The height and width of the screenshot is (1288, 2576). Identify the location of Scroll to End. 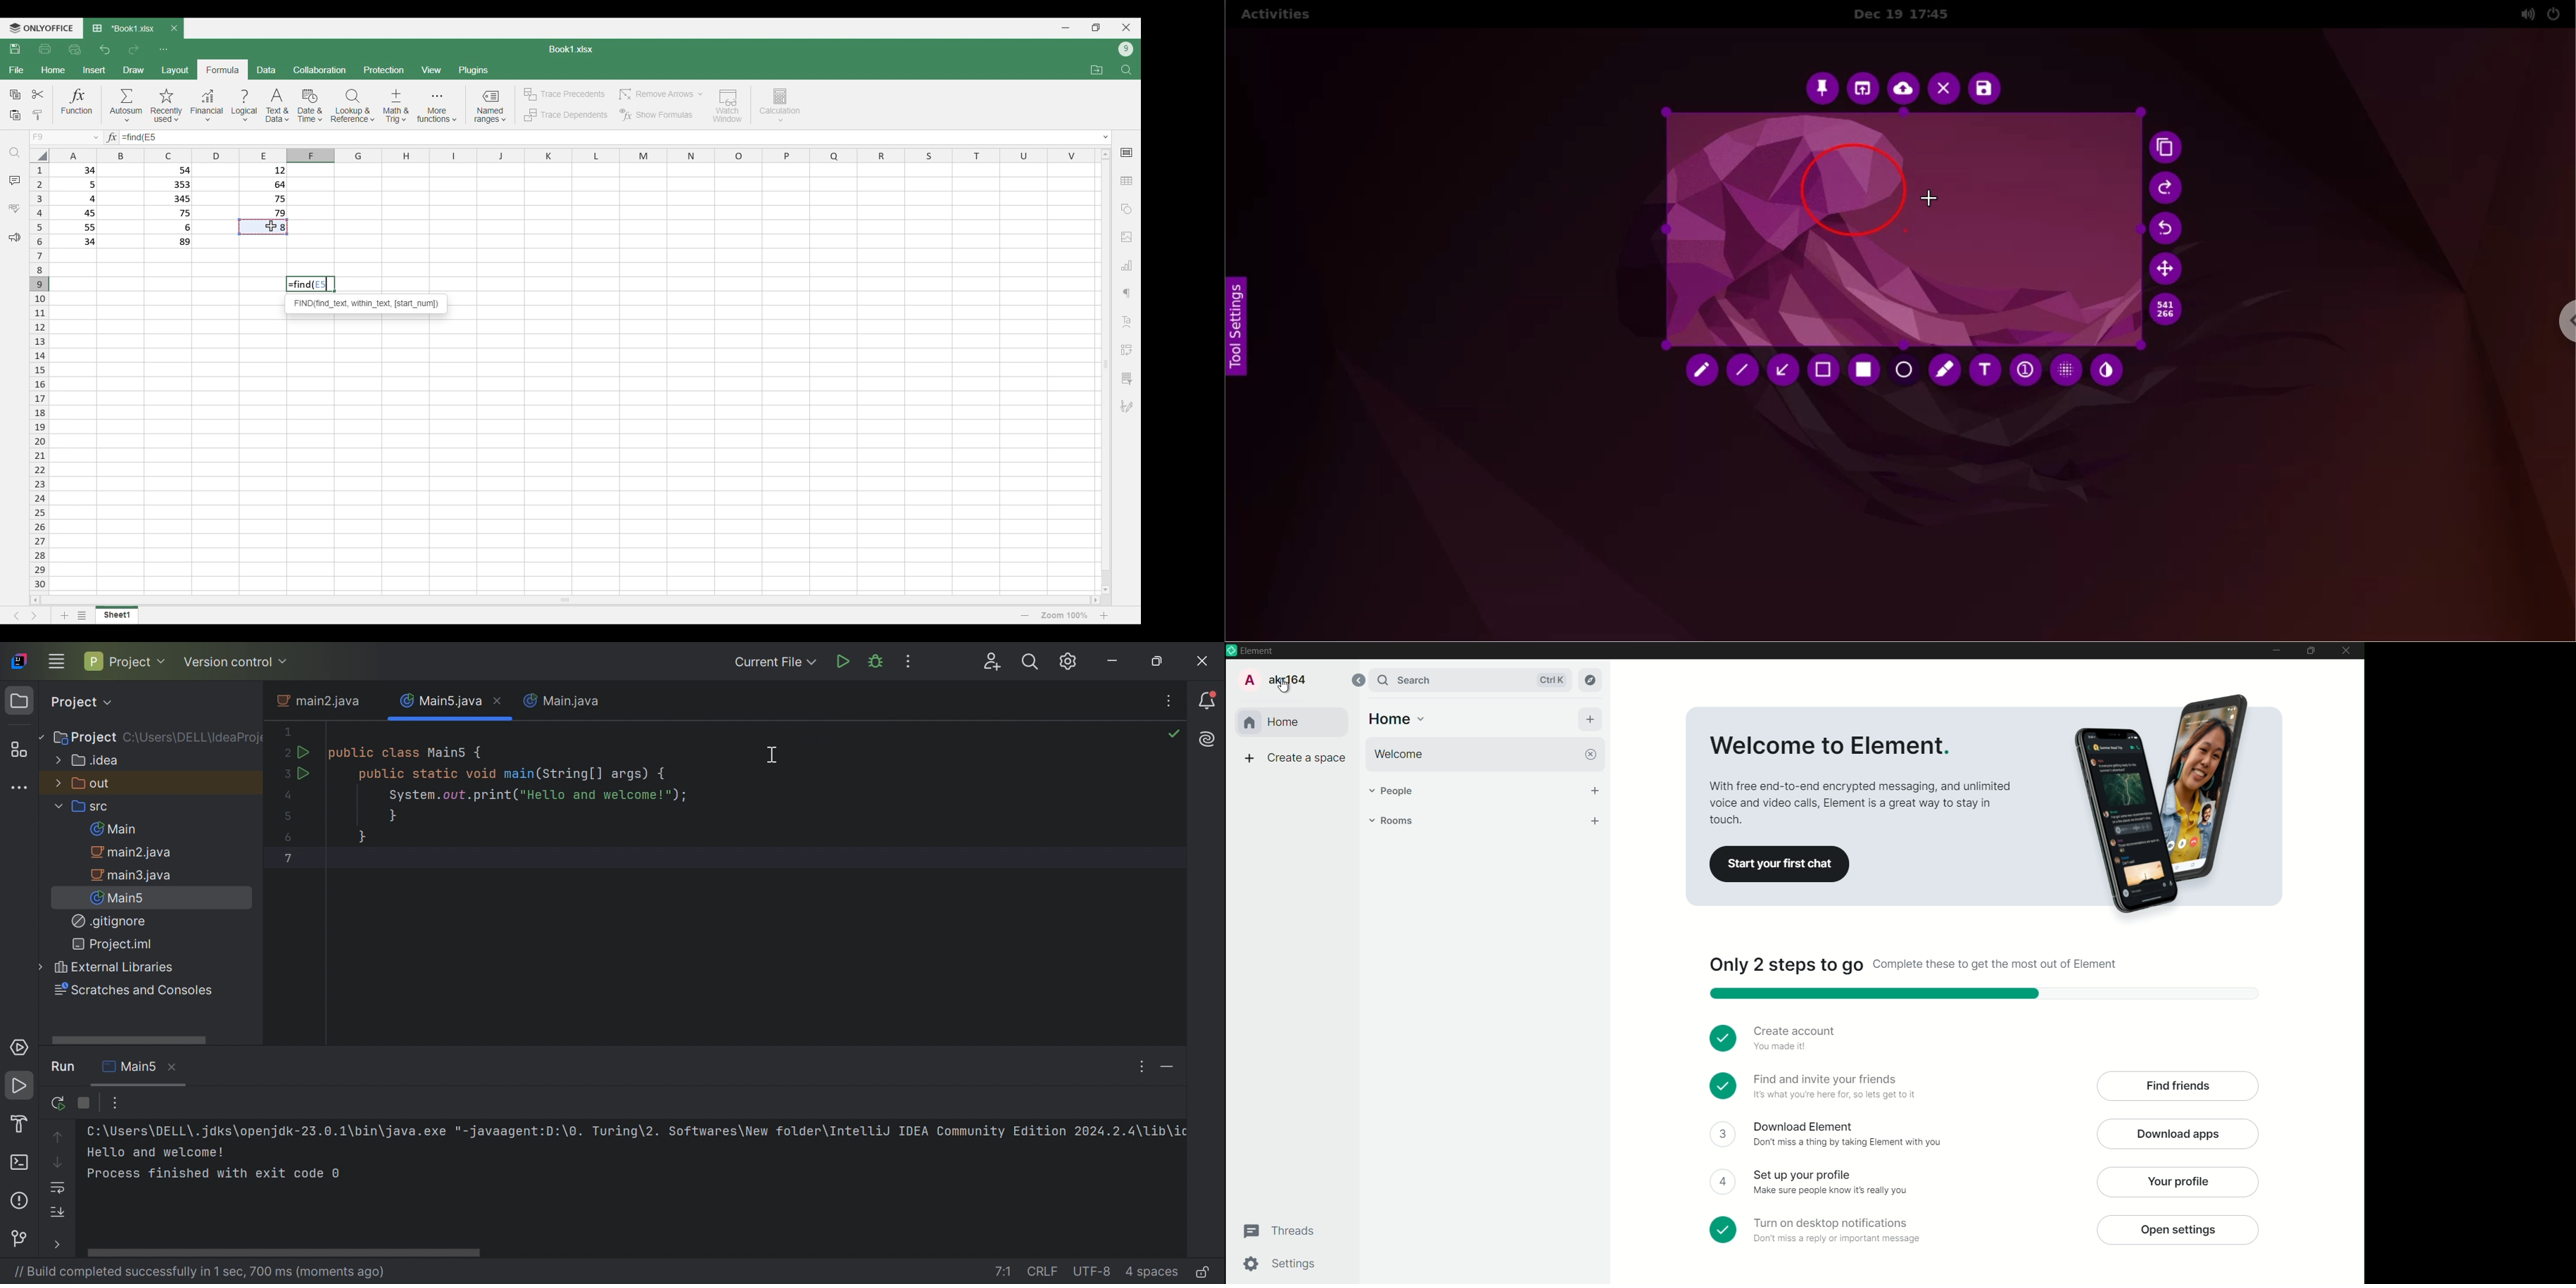
(58, 1211).